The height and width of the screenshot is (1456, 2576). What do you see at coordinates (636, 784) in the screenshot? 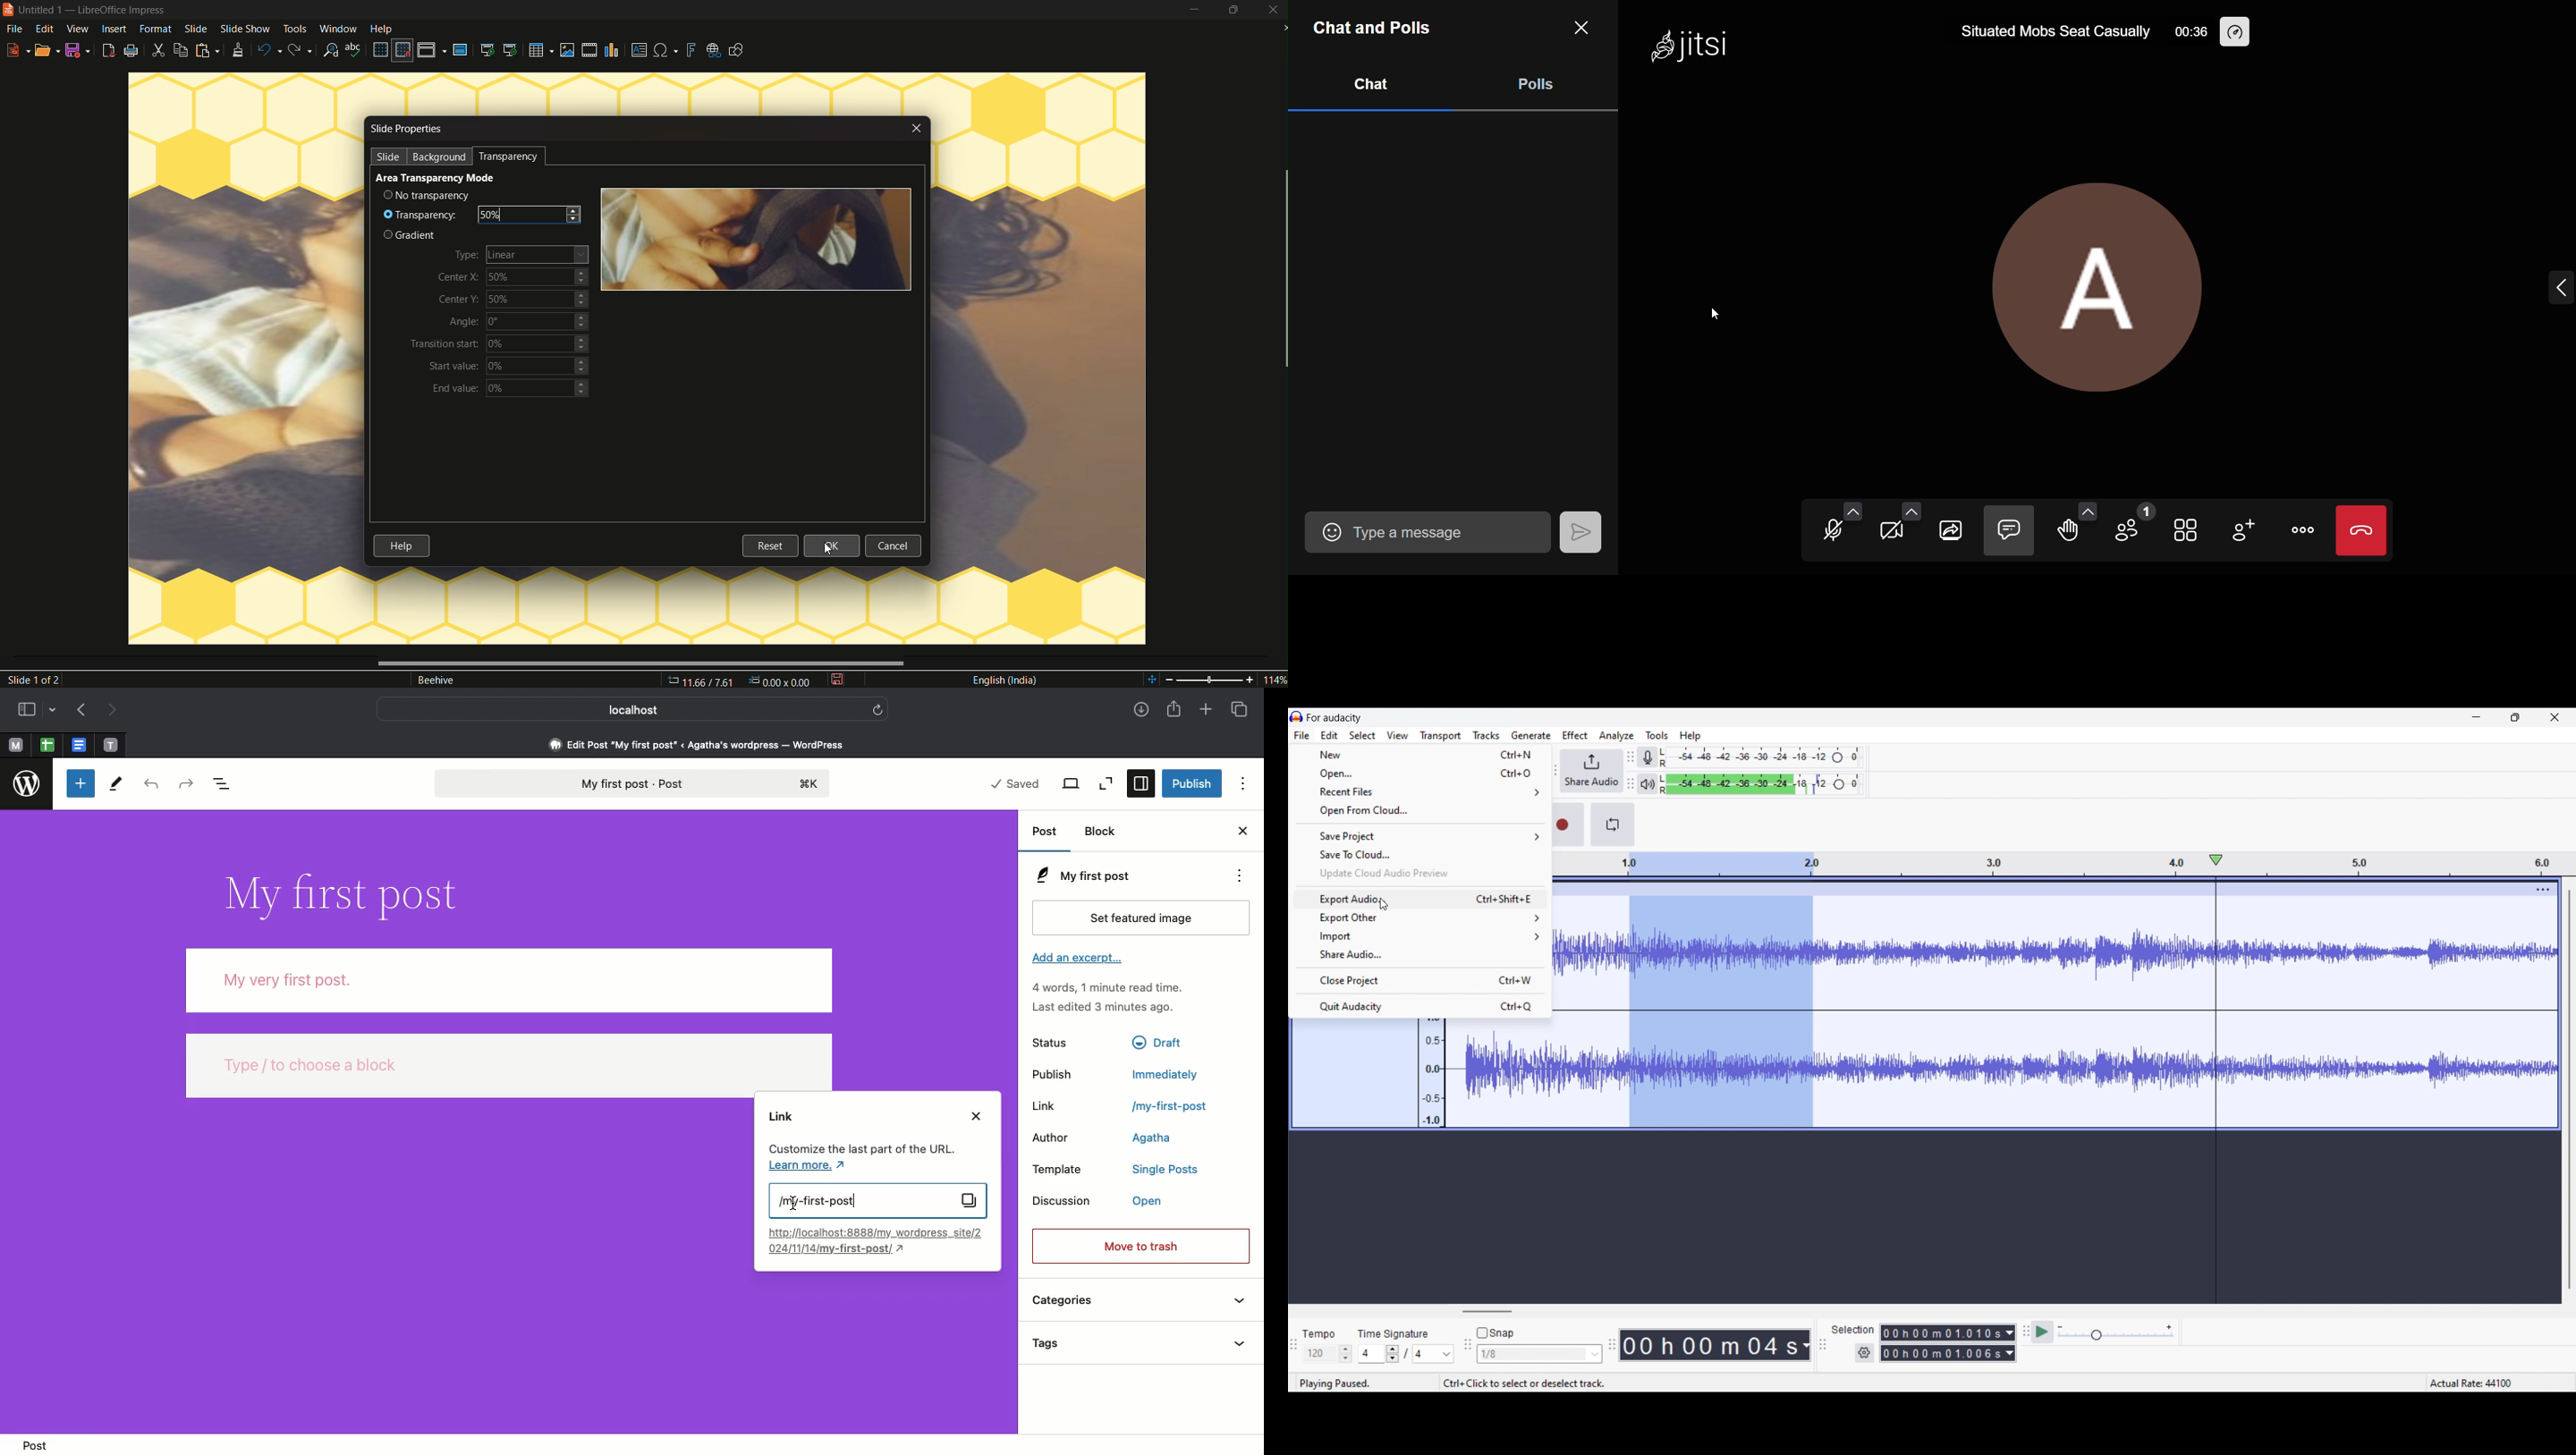
I see `My first post` at bounding box center [636, 784].